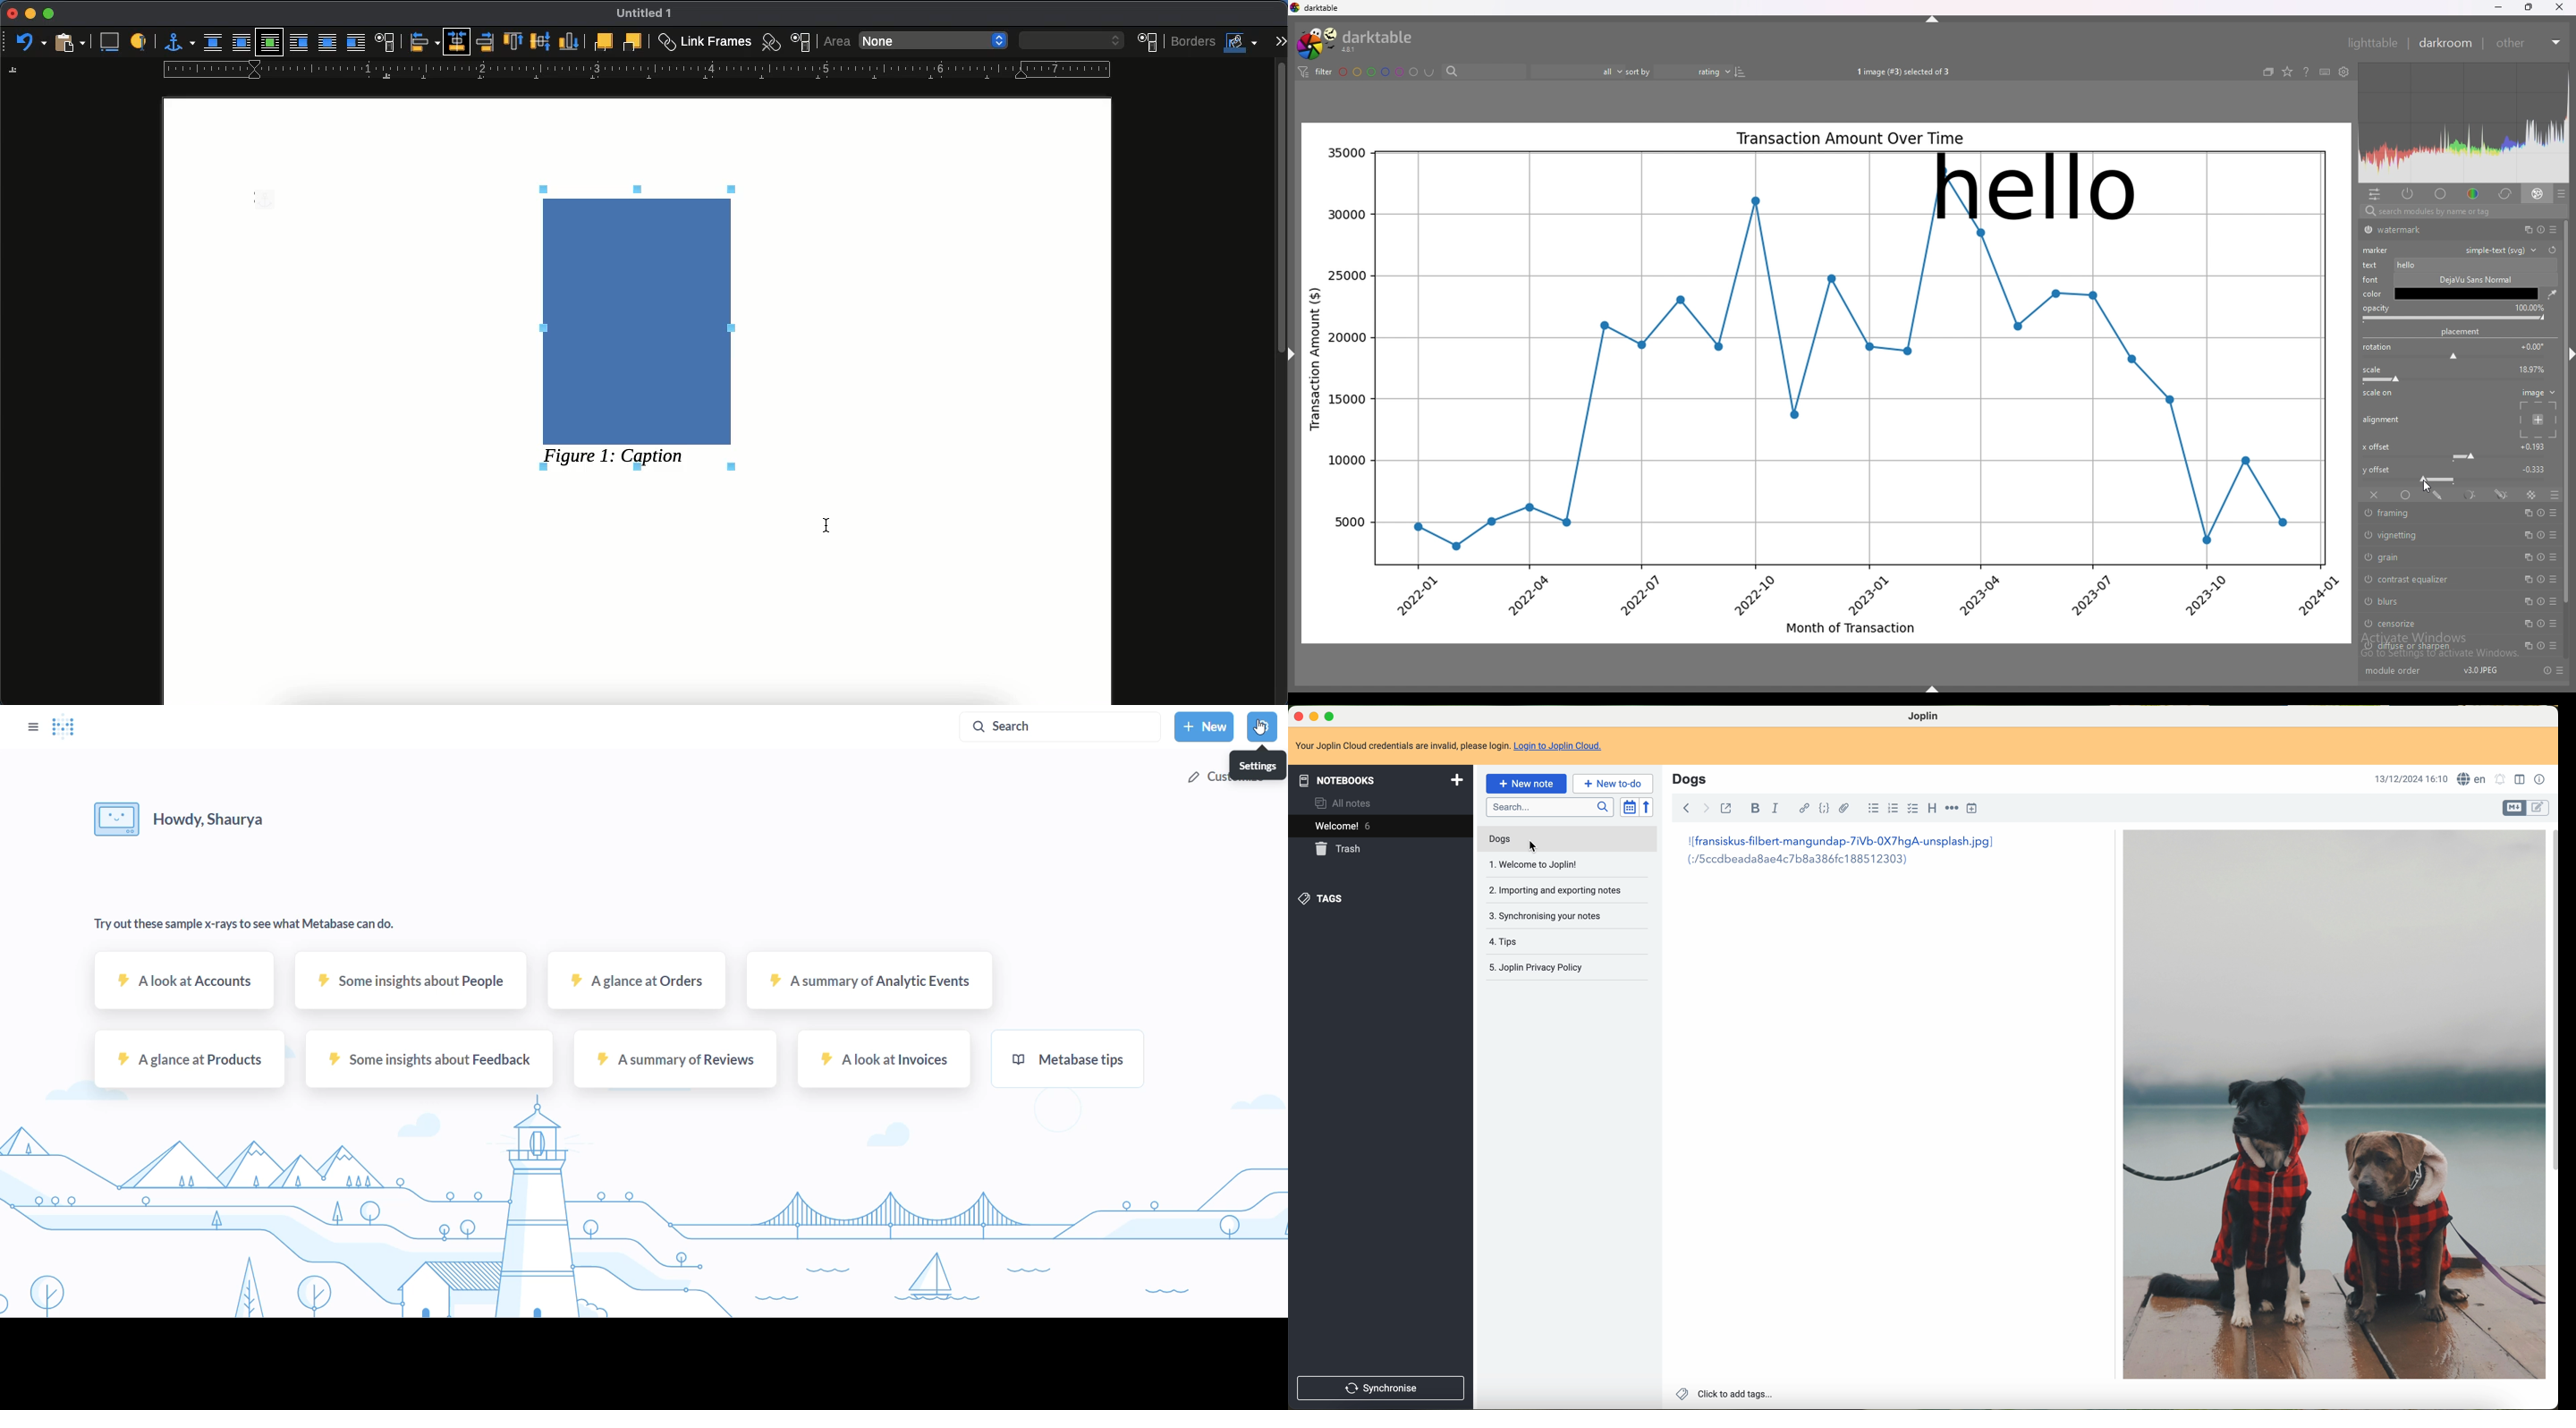 Image resolution: width=2576 pixels, height=1428 pixels. What do you see at coordinates (704, 42) in the screenshot?
I see `link frames` at bounding box center [704, 42].